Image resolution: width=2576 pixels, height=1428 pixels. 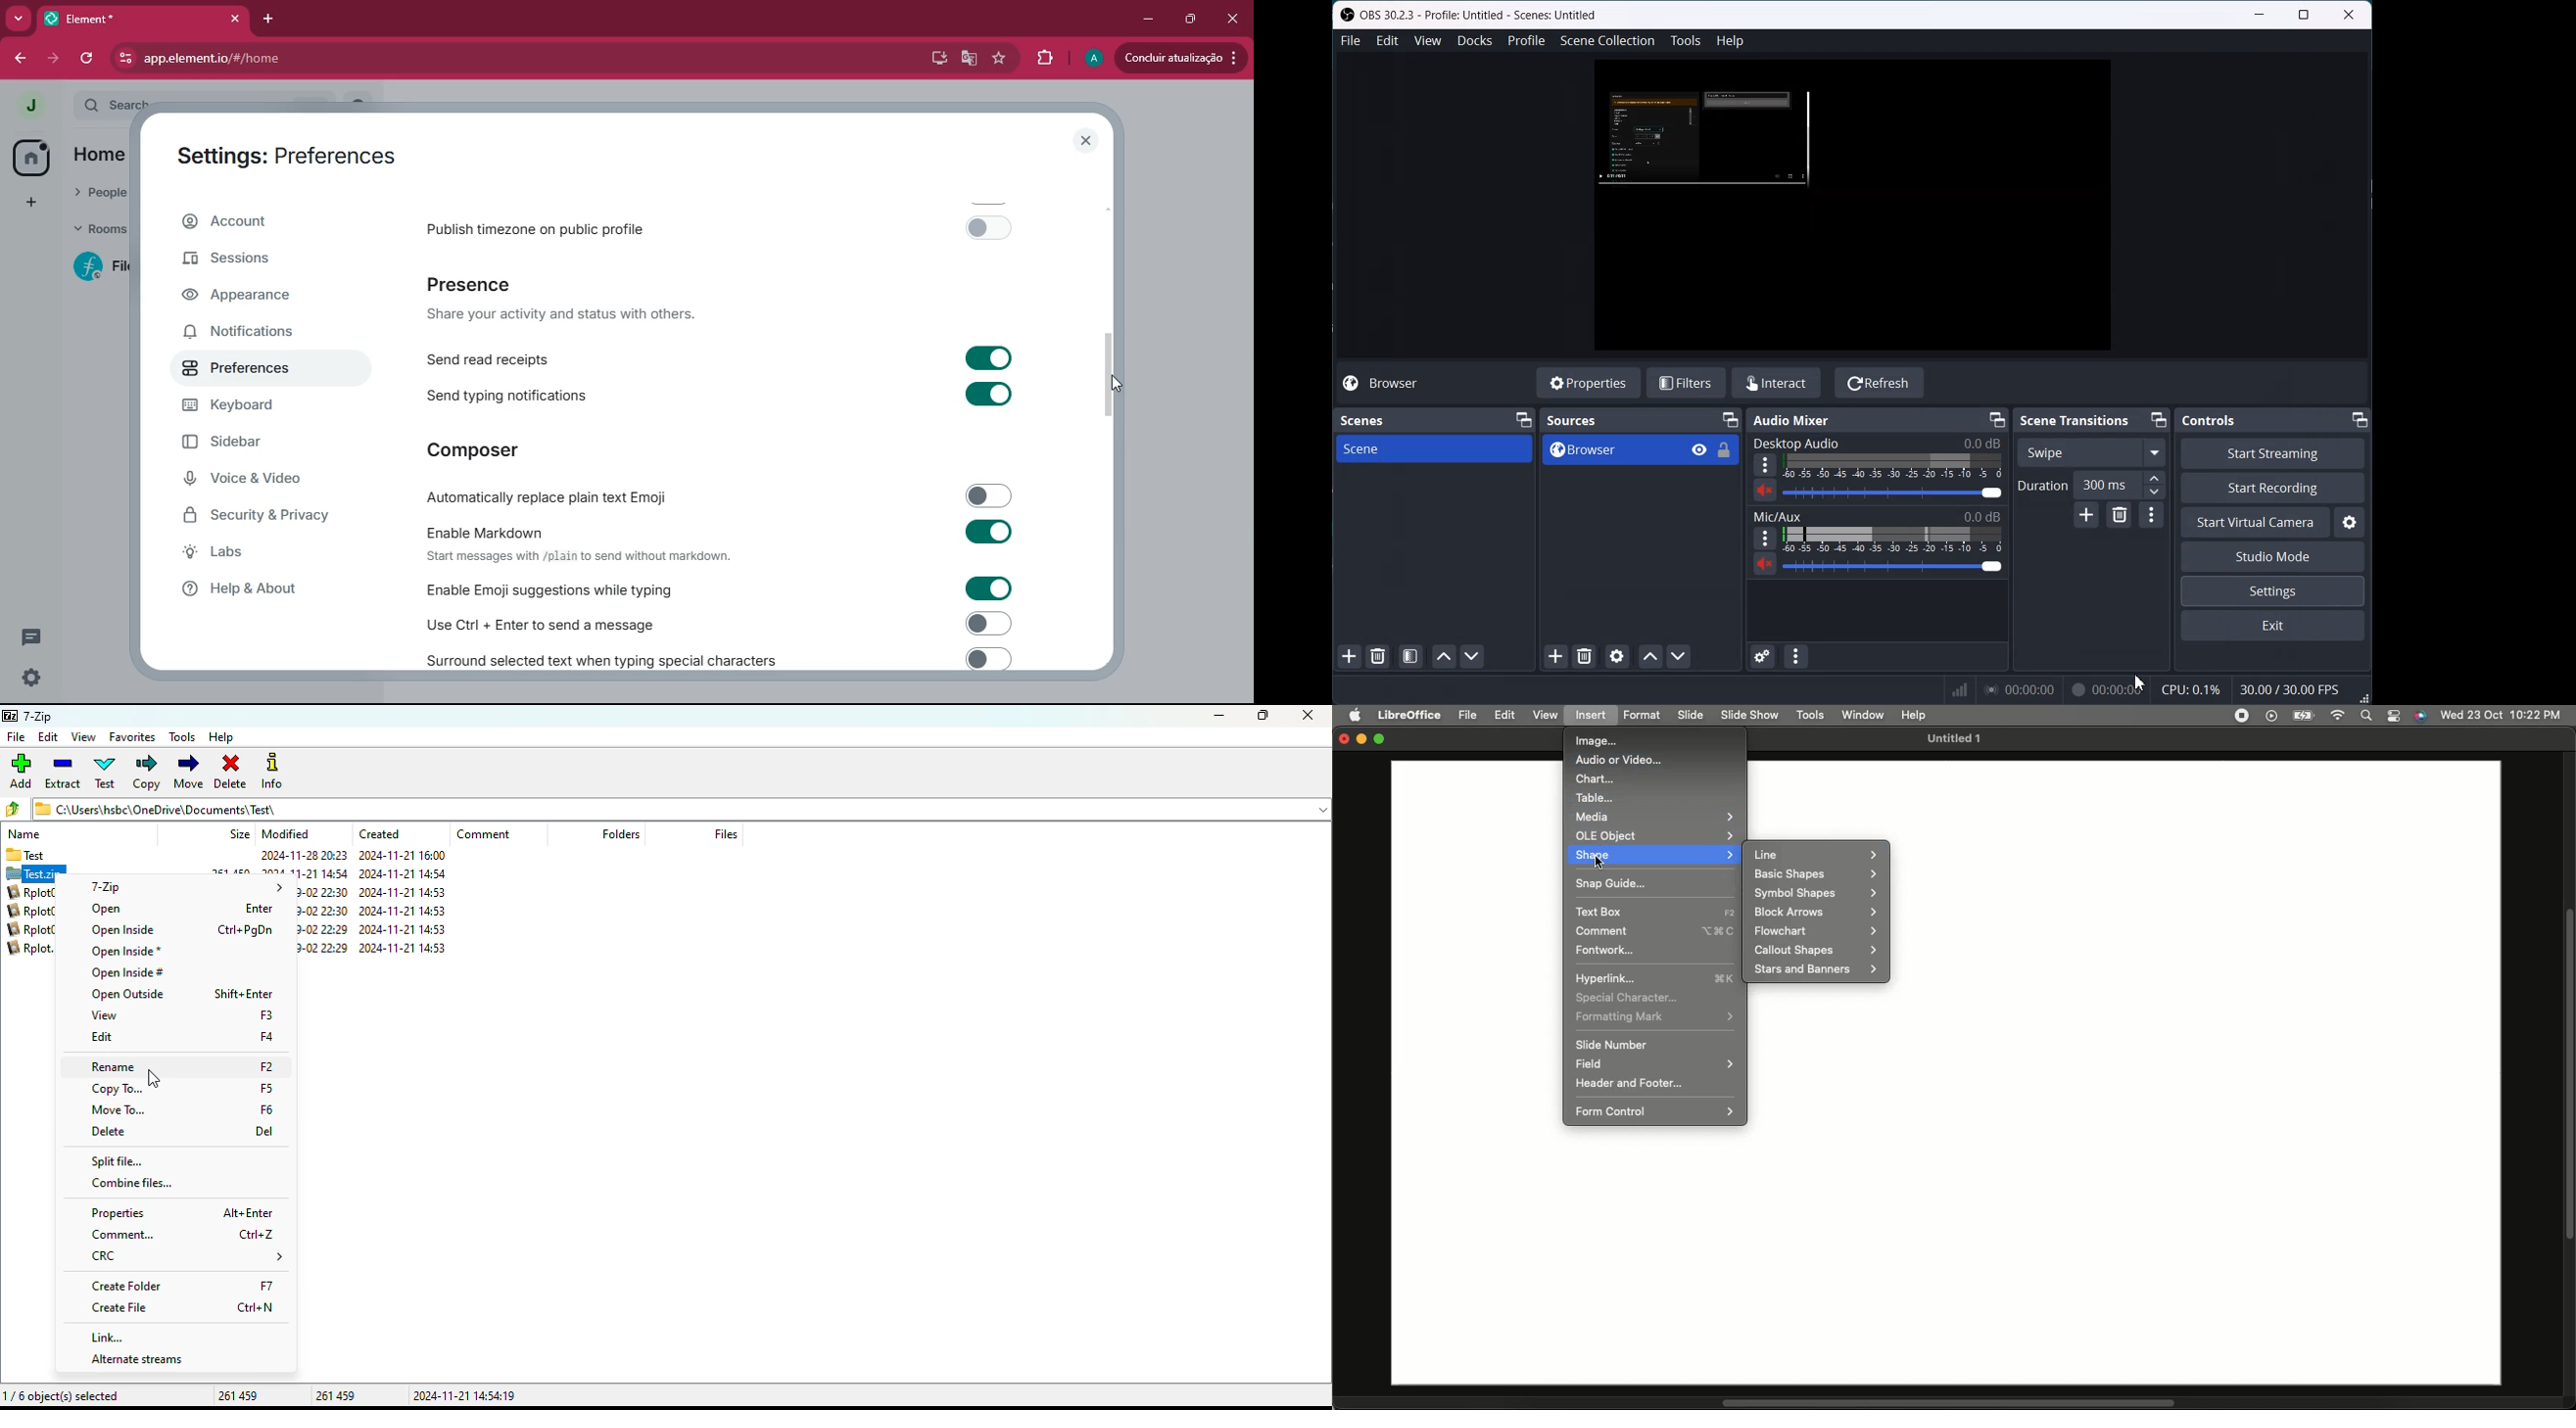 I want to click on Close, so click(x=1341, y=740).